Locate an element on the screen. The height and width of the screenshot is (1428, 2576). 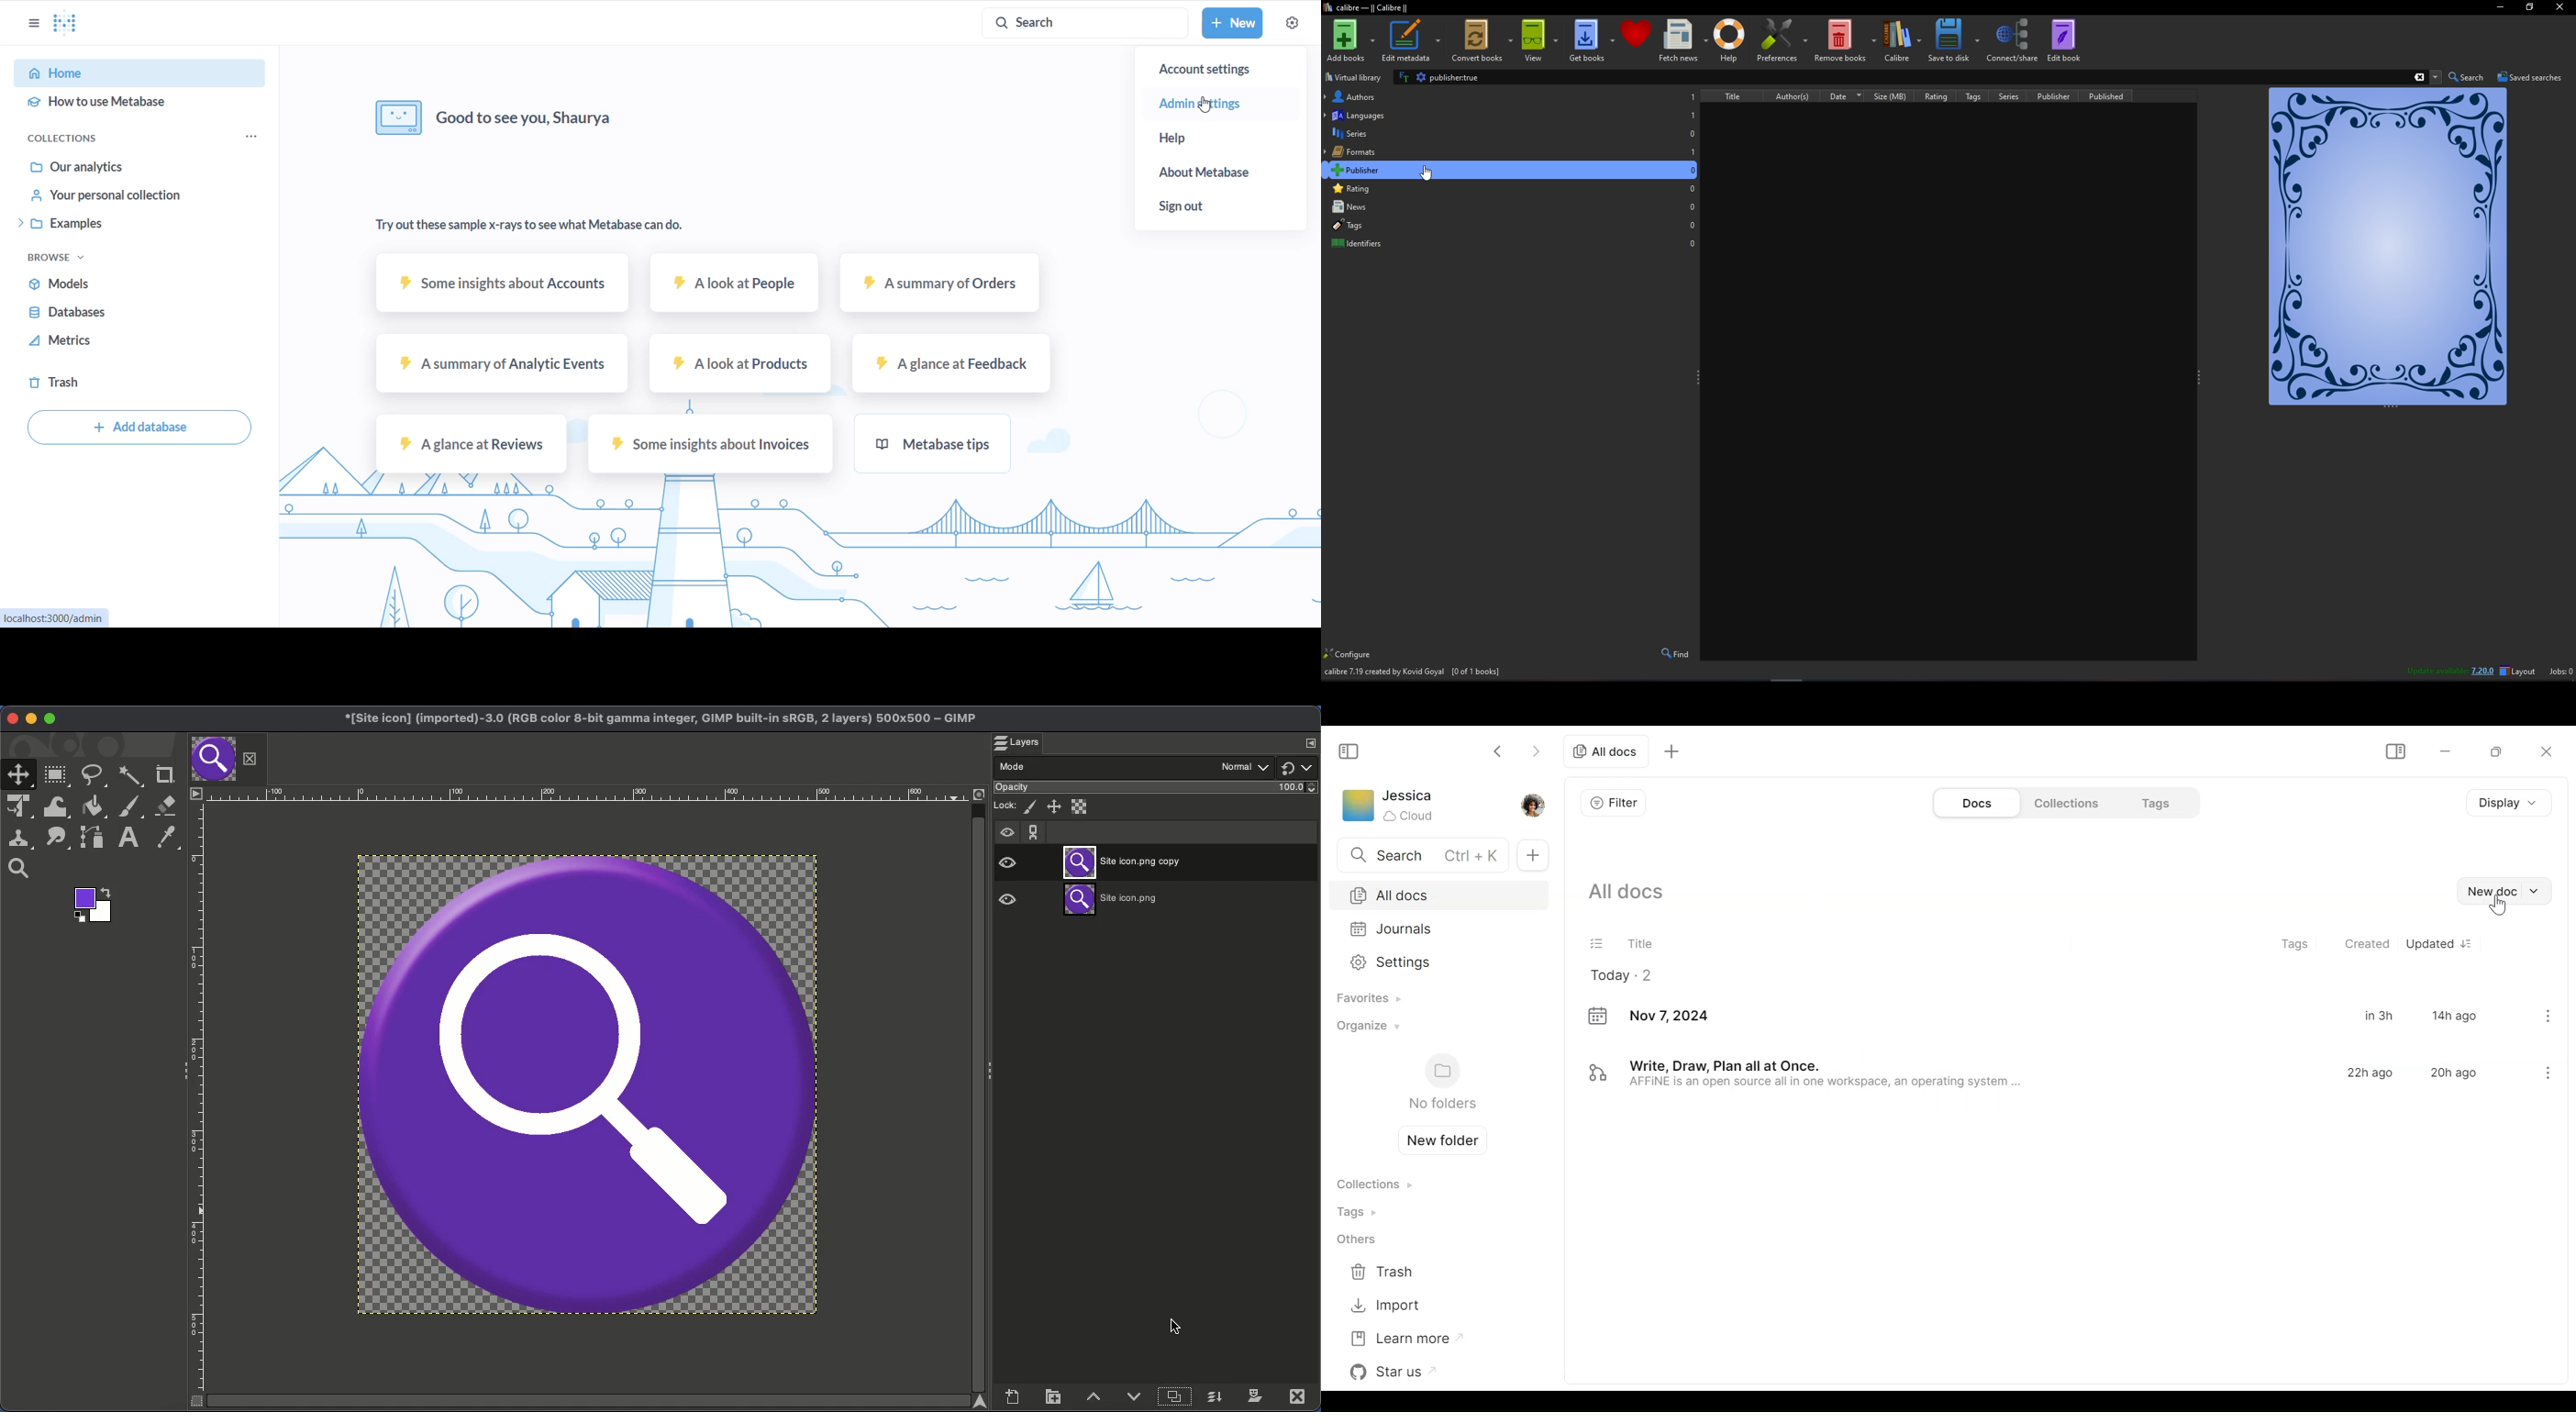
Collapse is located at coordinates (991, 1072).